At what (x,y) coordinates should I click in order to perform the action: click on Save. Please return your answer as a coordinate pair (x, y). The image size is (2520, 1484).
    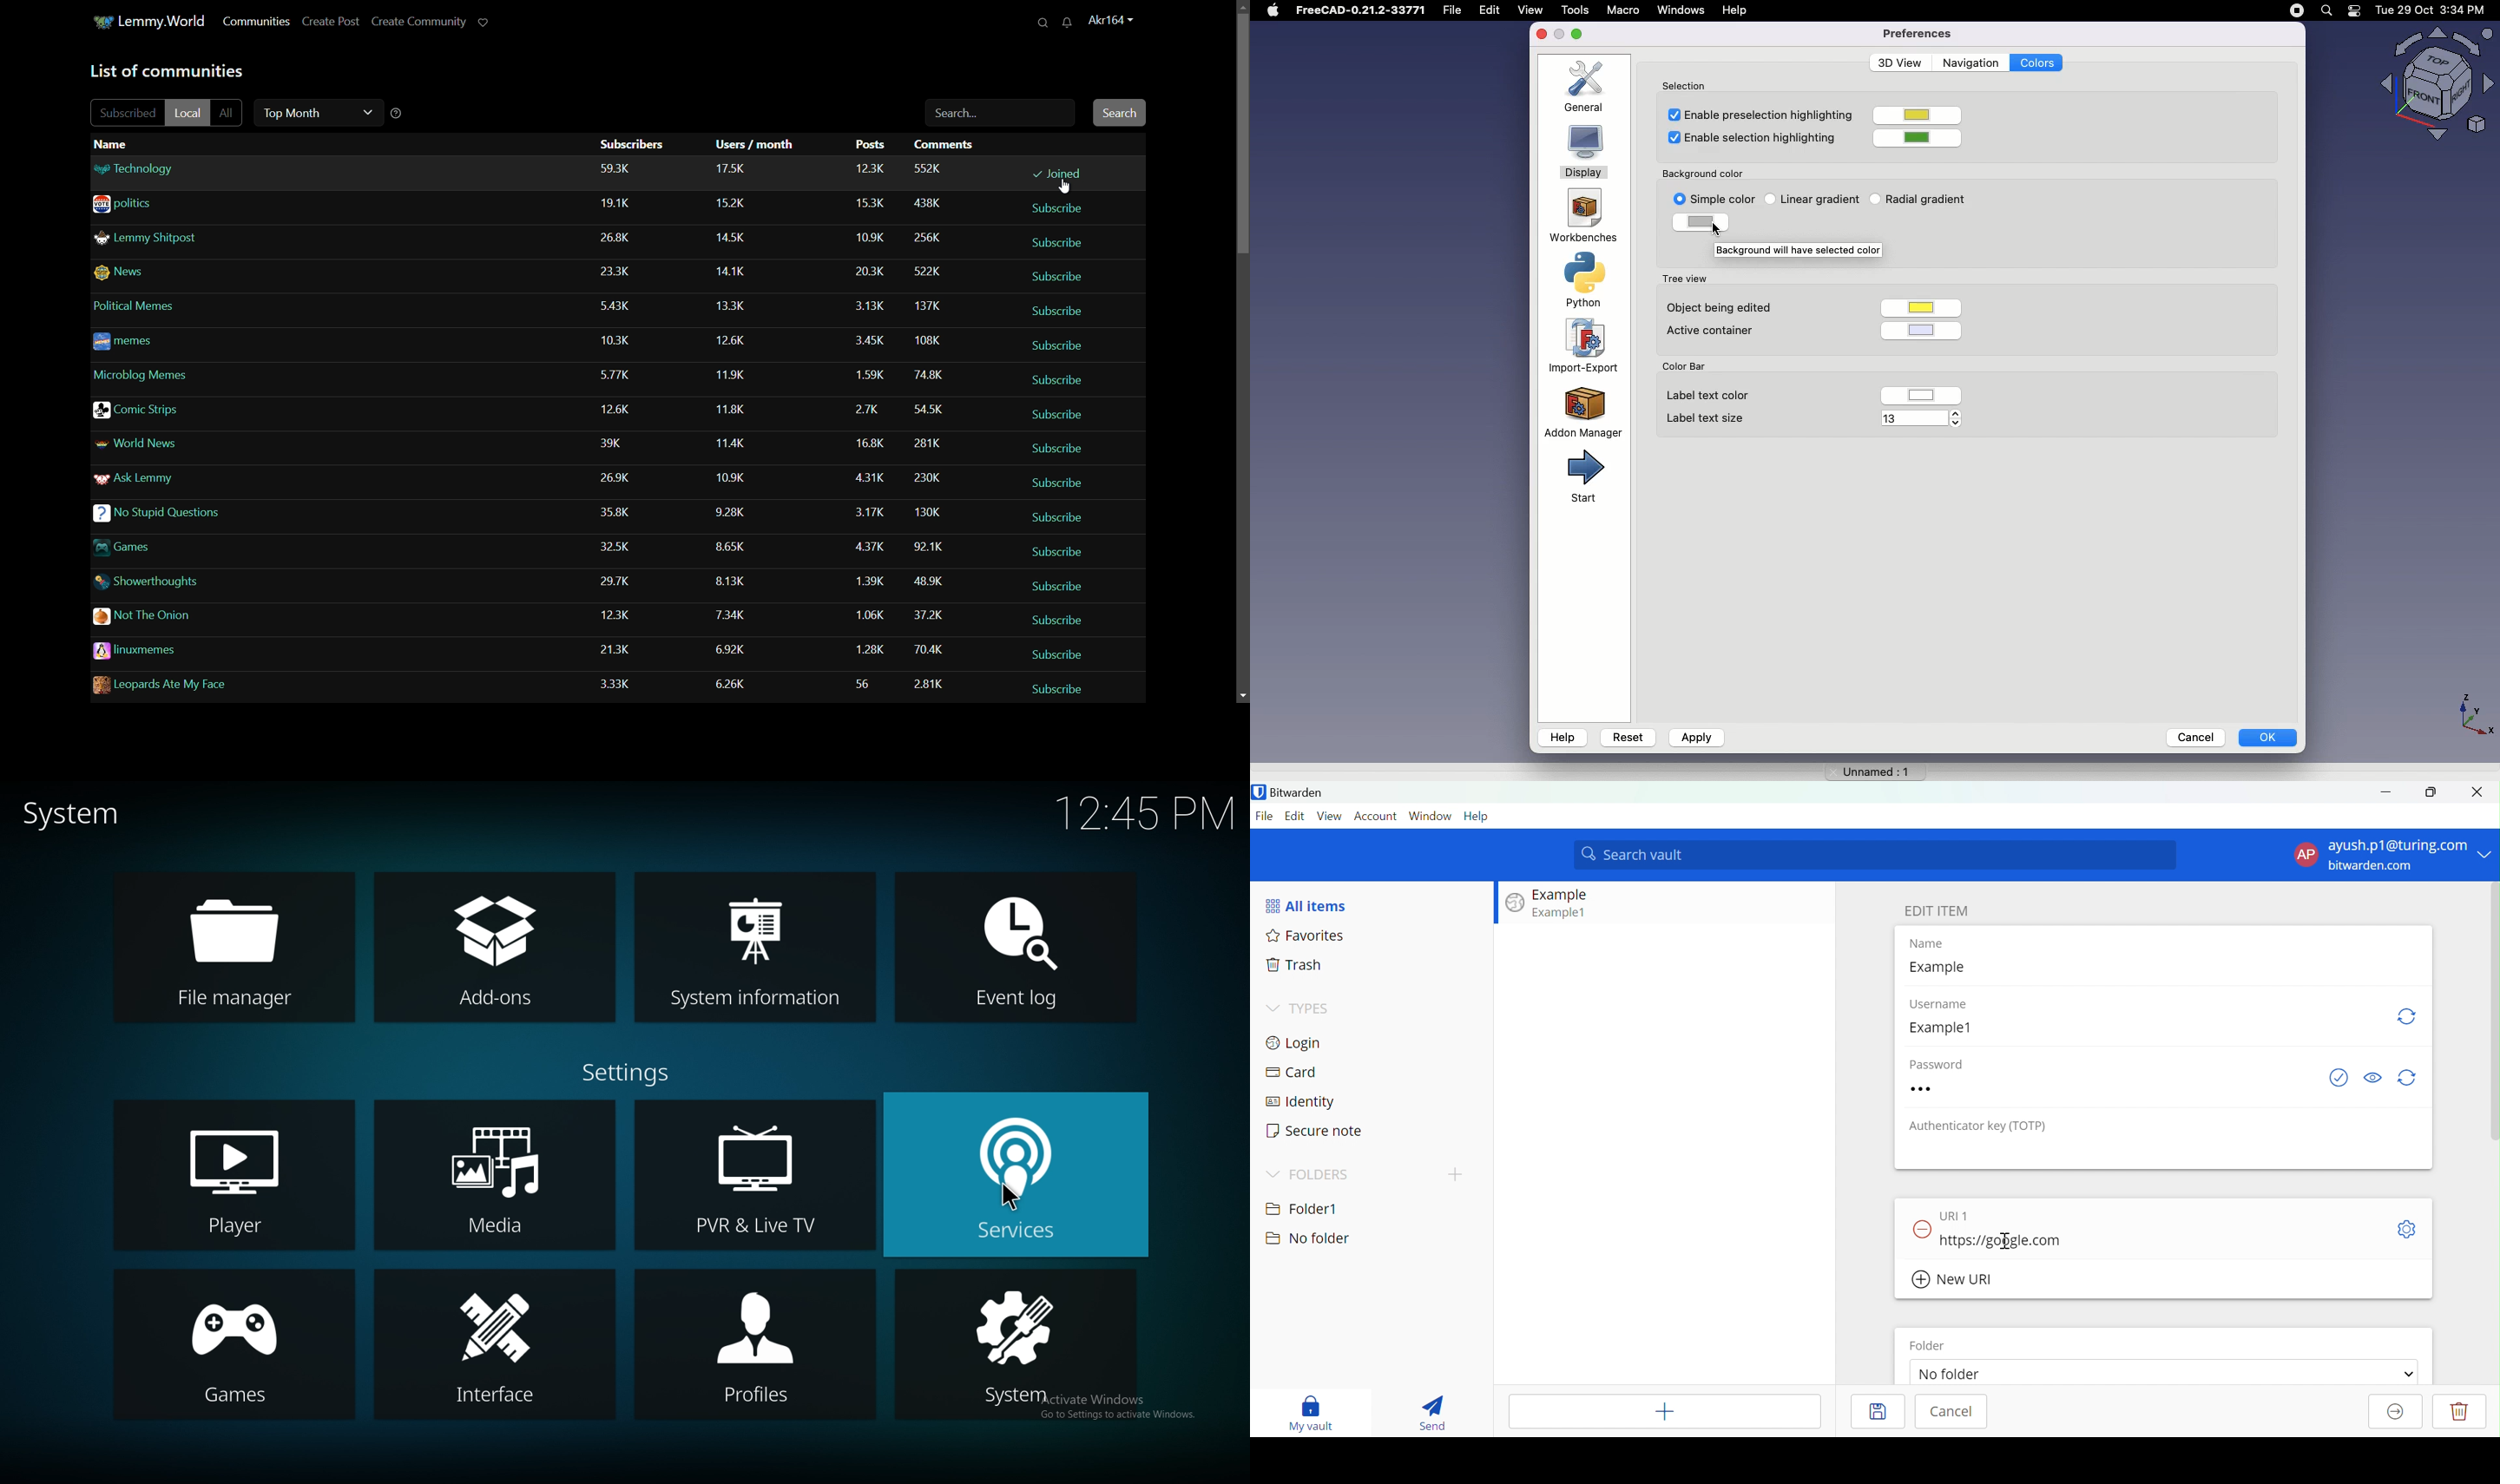
    Looking at the image, I should click on (1876, 1410).